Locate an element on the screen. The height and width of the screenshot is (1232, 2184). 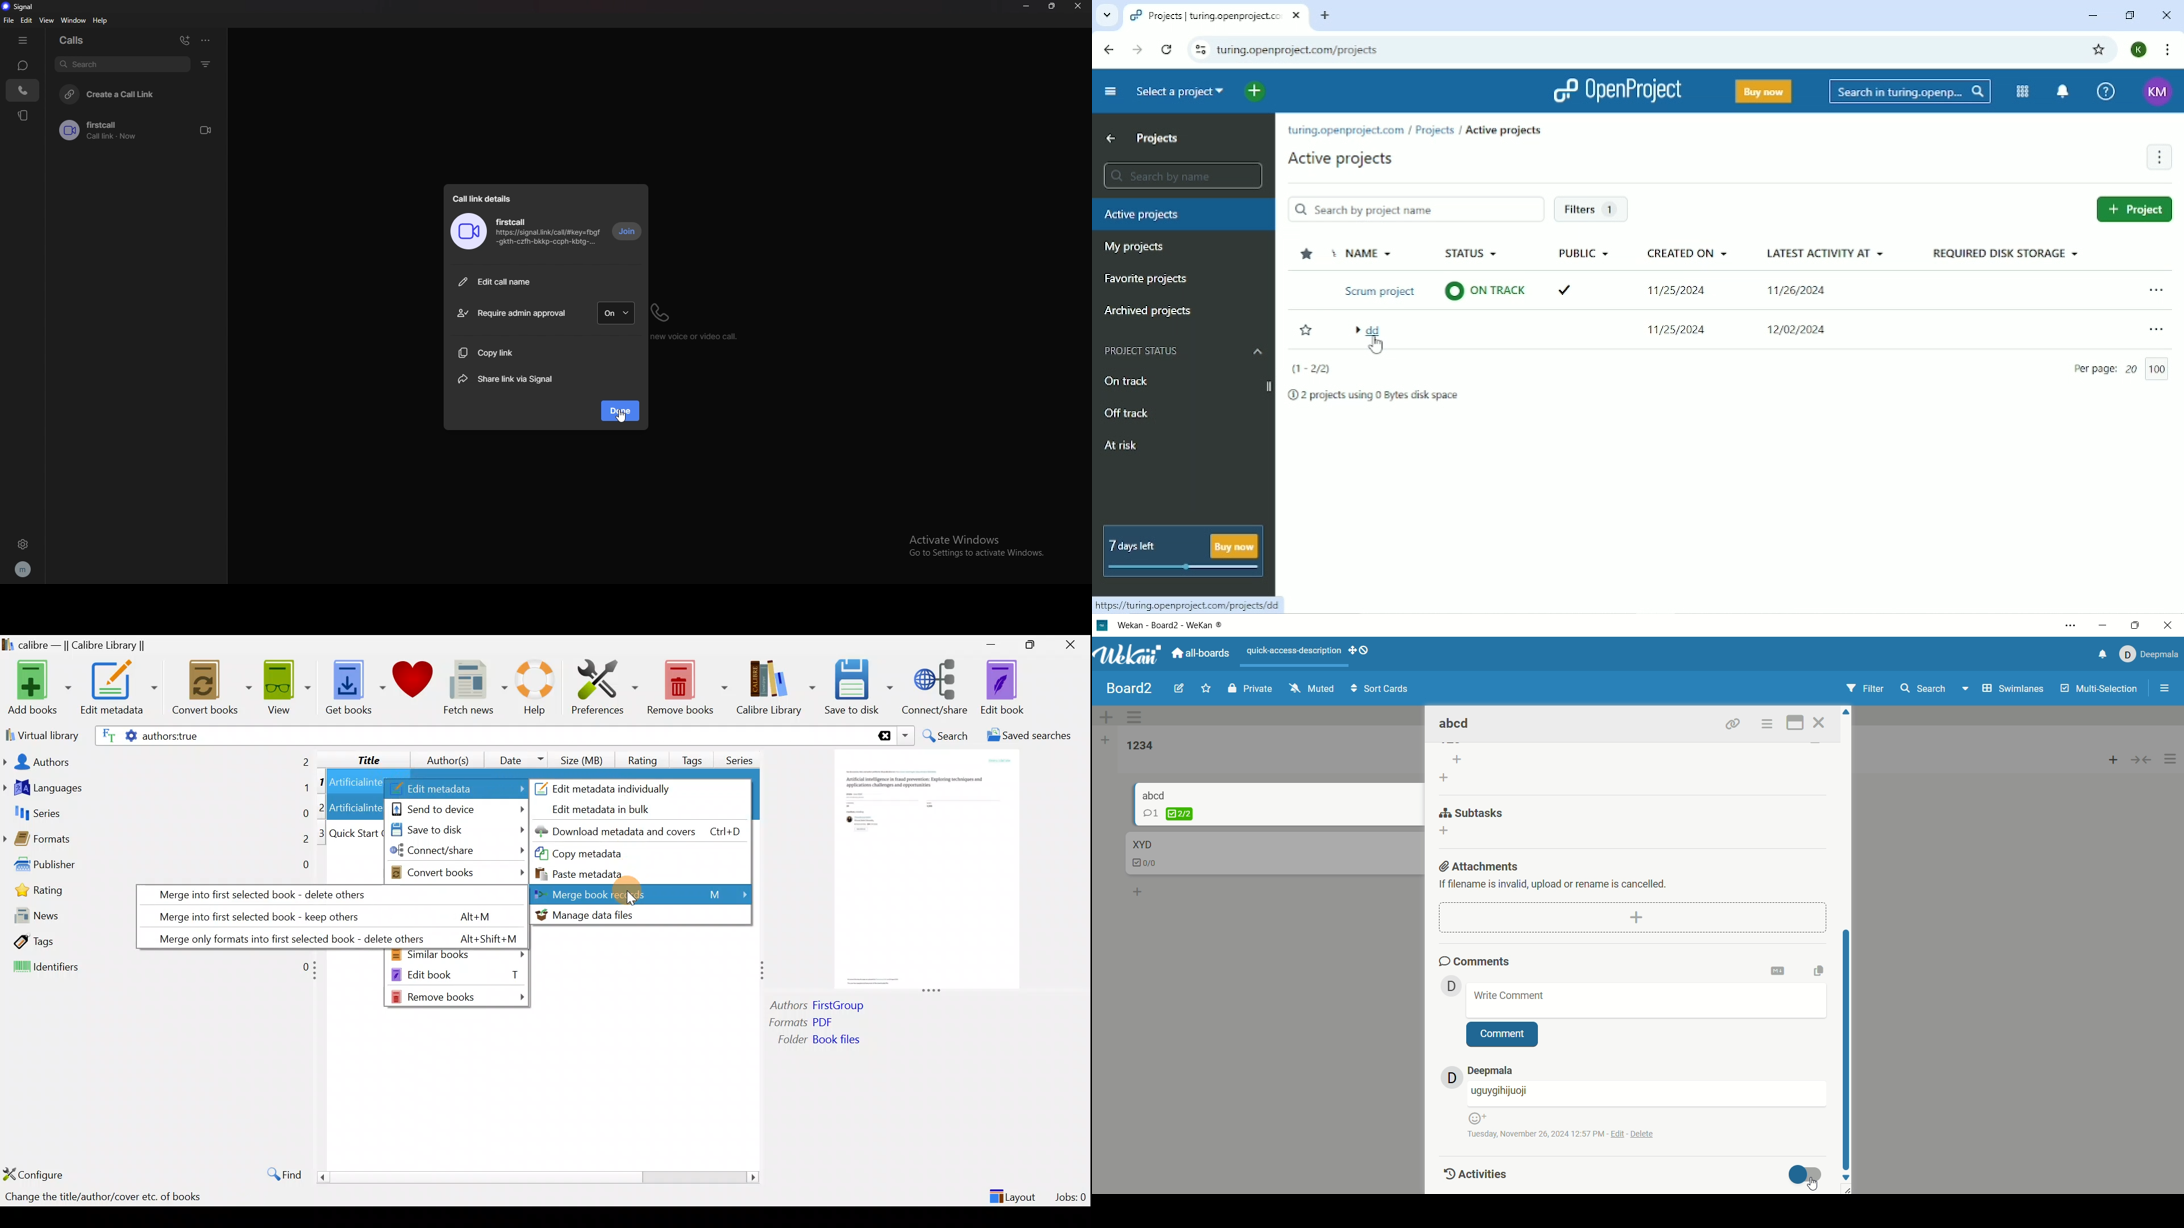
Preferences is located at coordinates (605, 686).